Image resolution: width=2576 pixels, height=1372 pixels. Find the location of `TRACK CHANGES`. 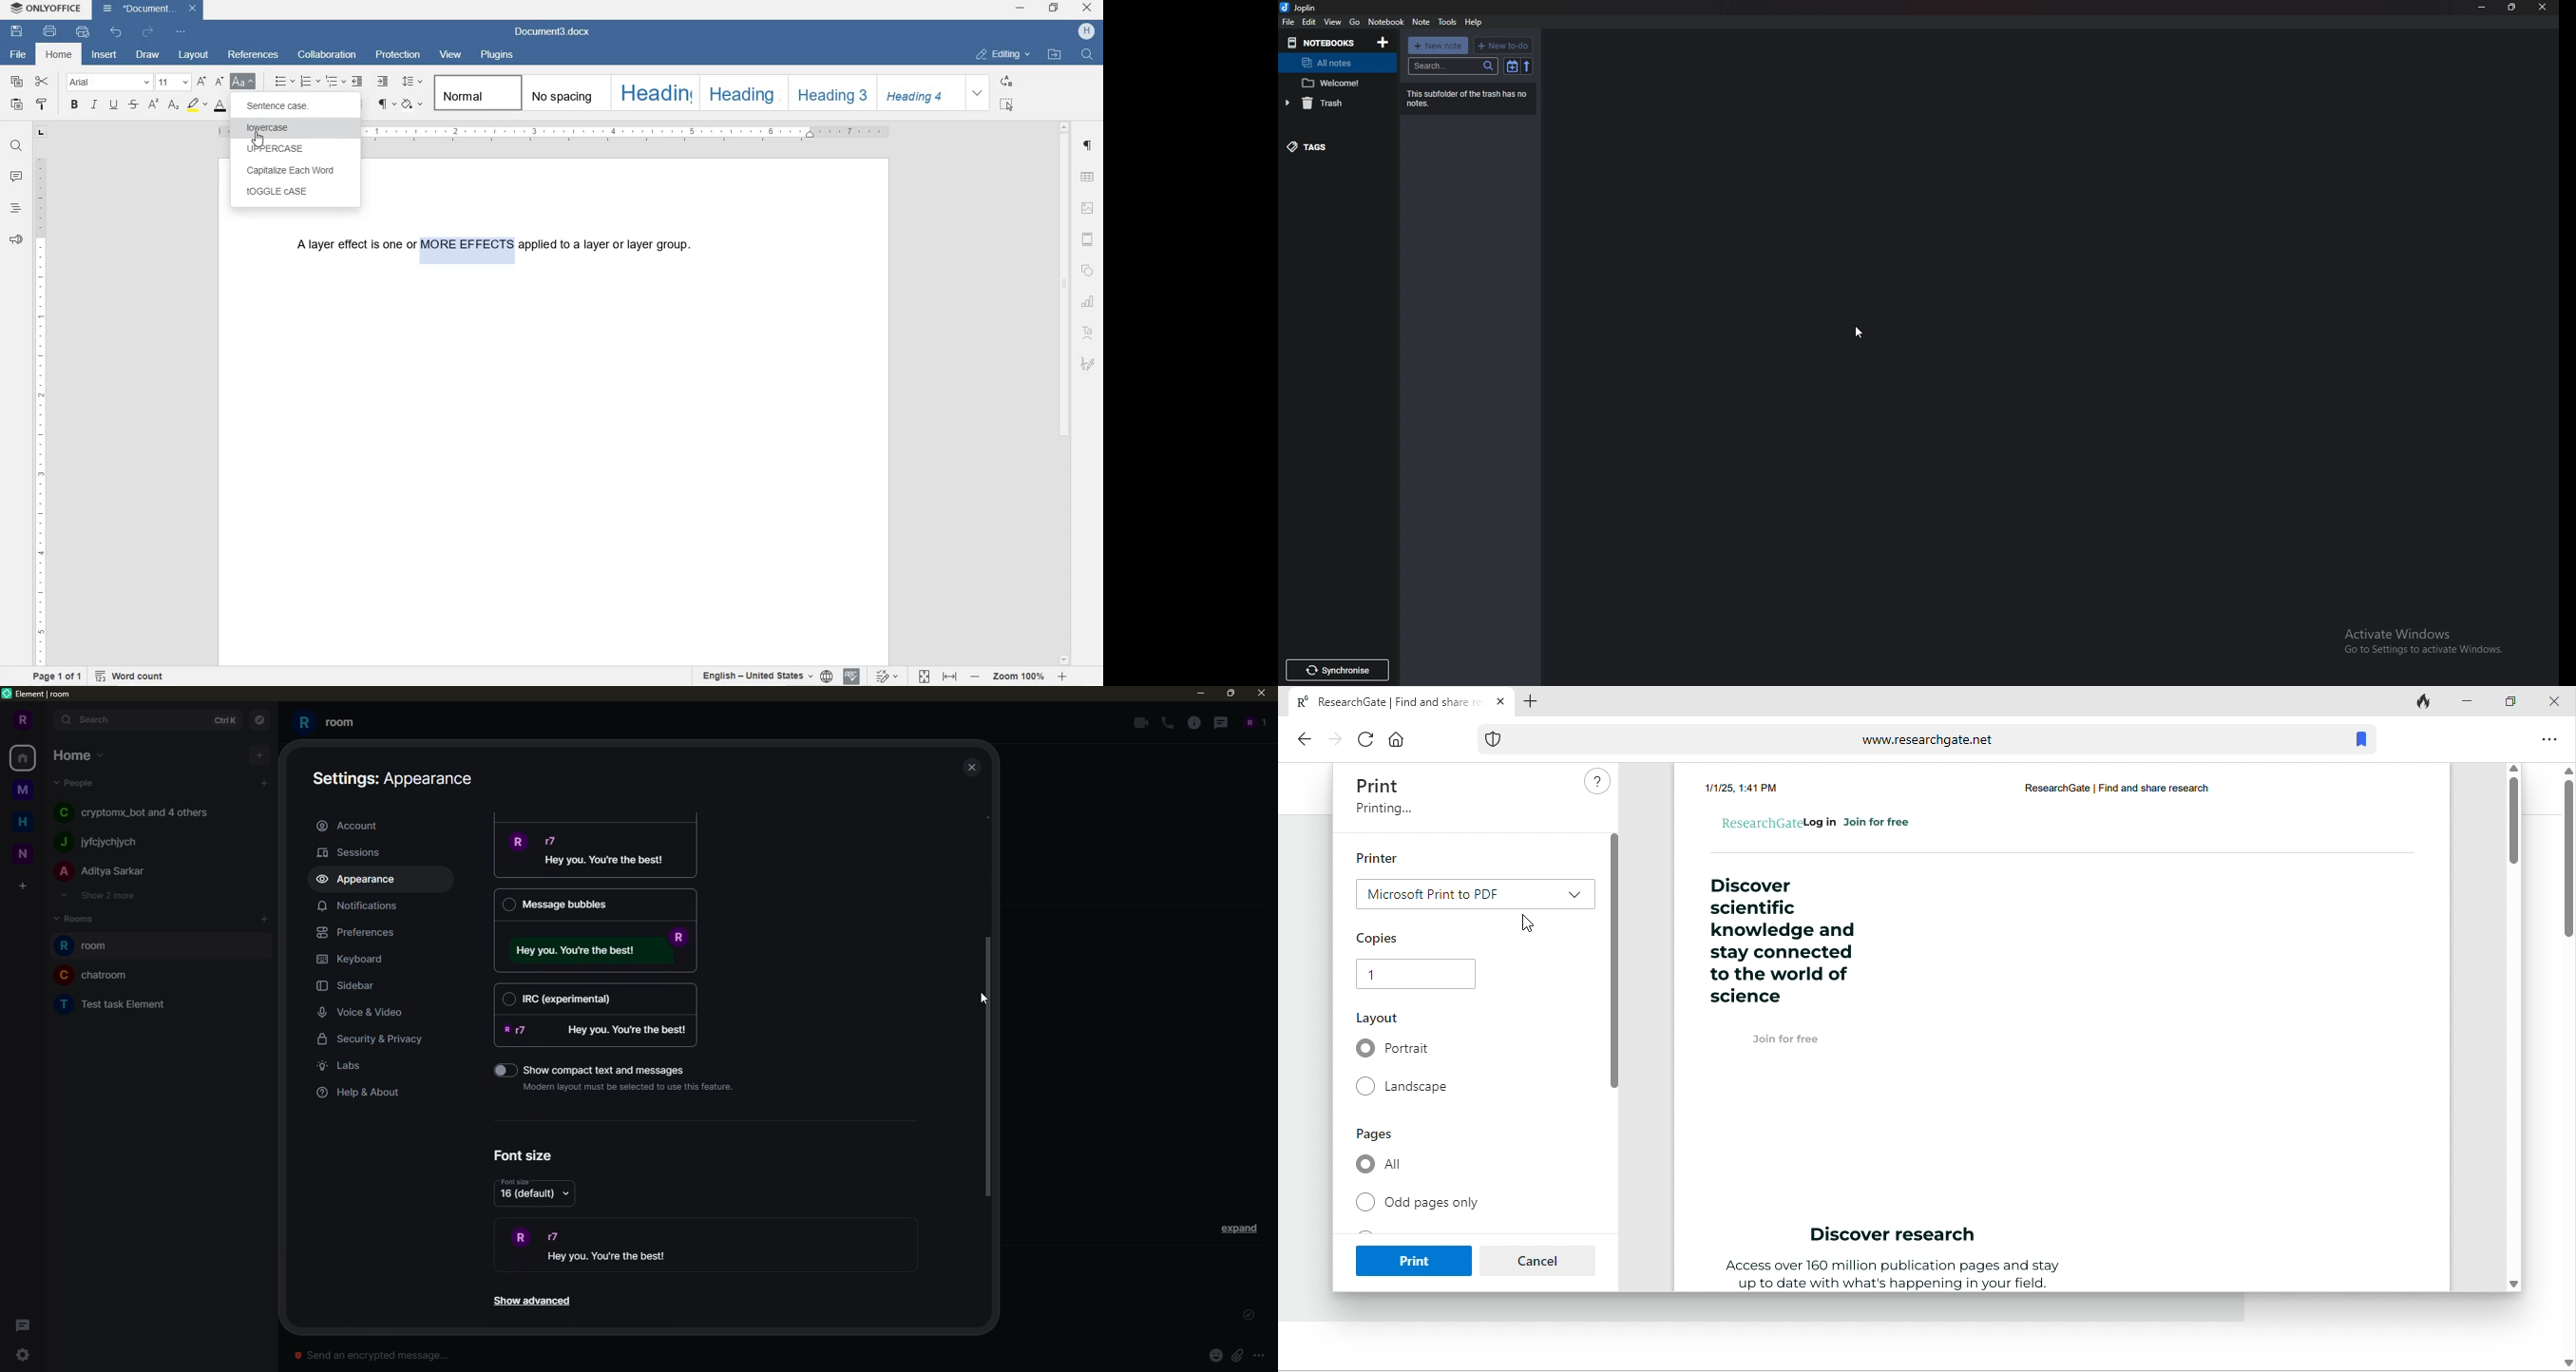

TRACK CHANGES is located at coordinates (888, 675).